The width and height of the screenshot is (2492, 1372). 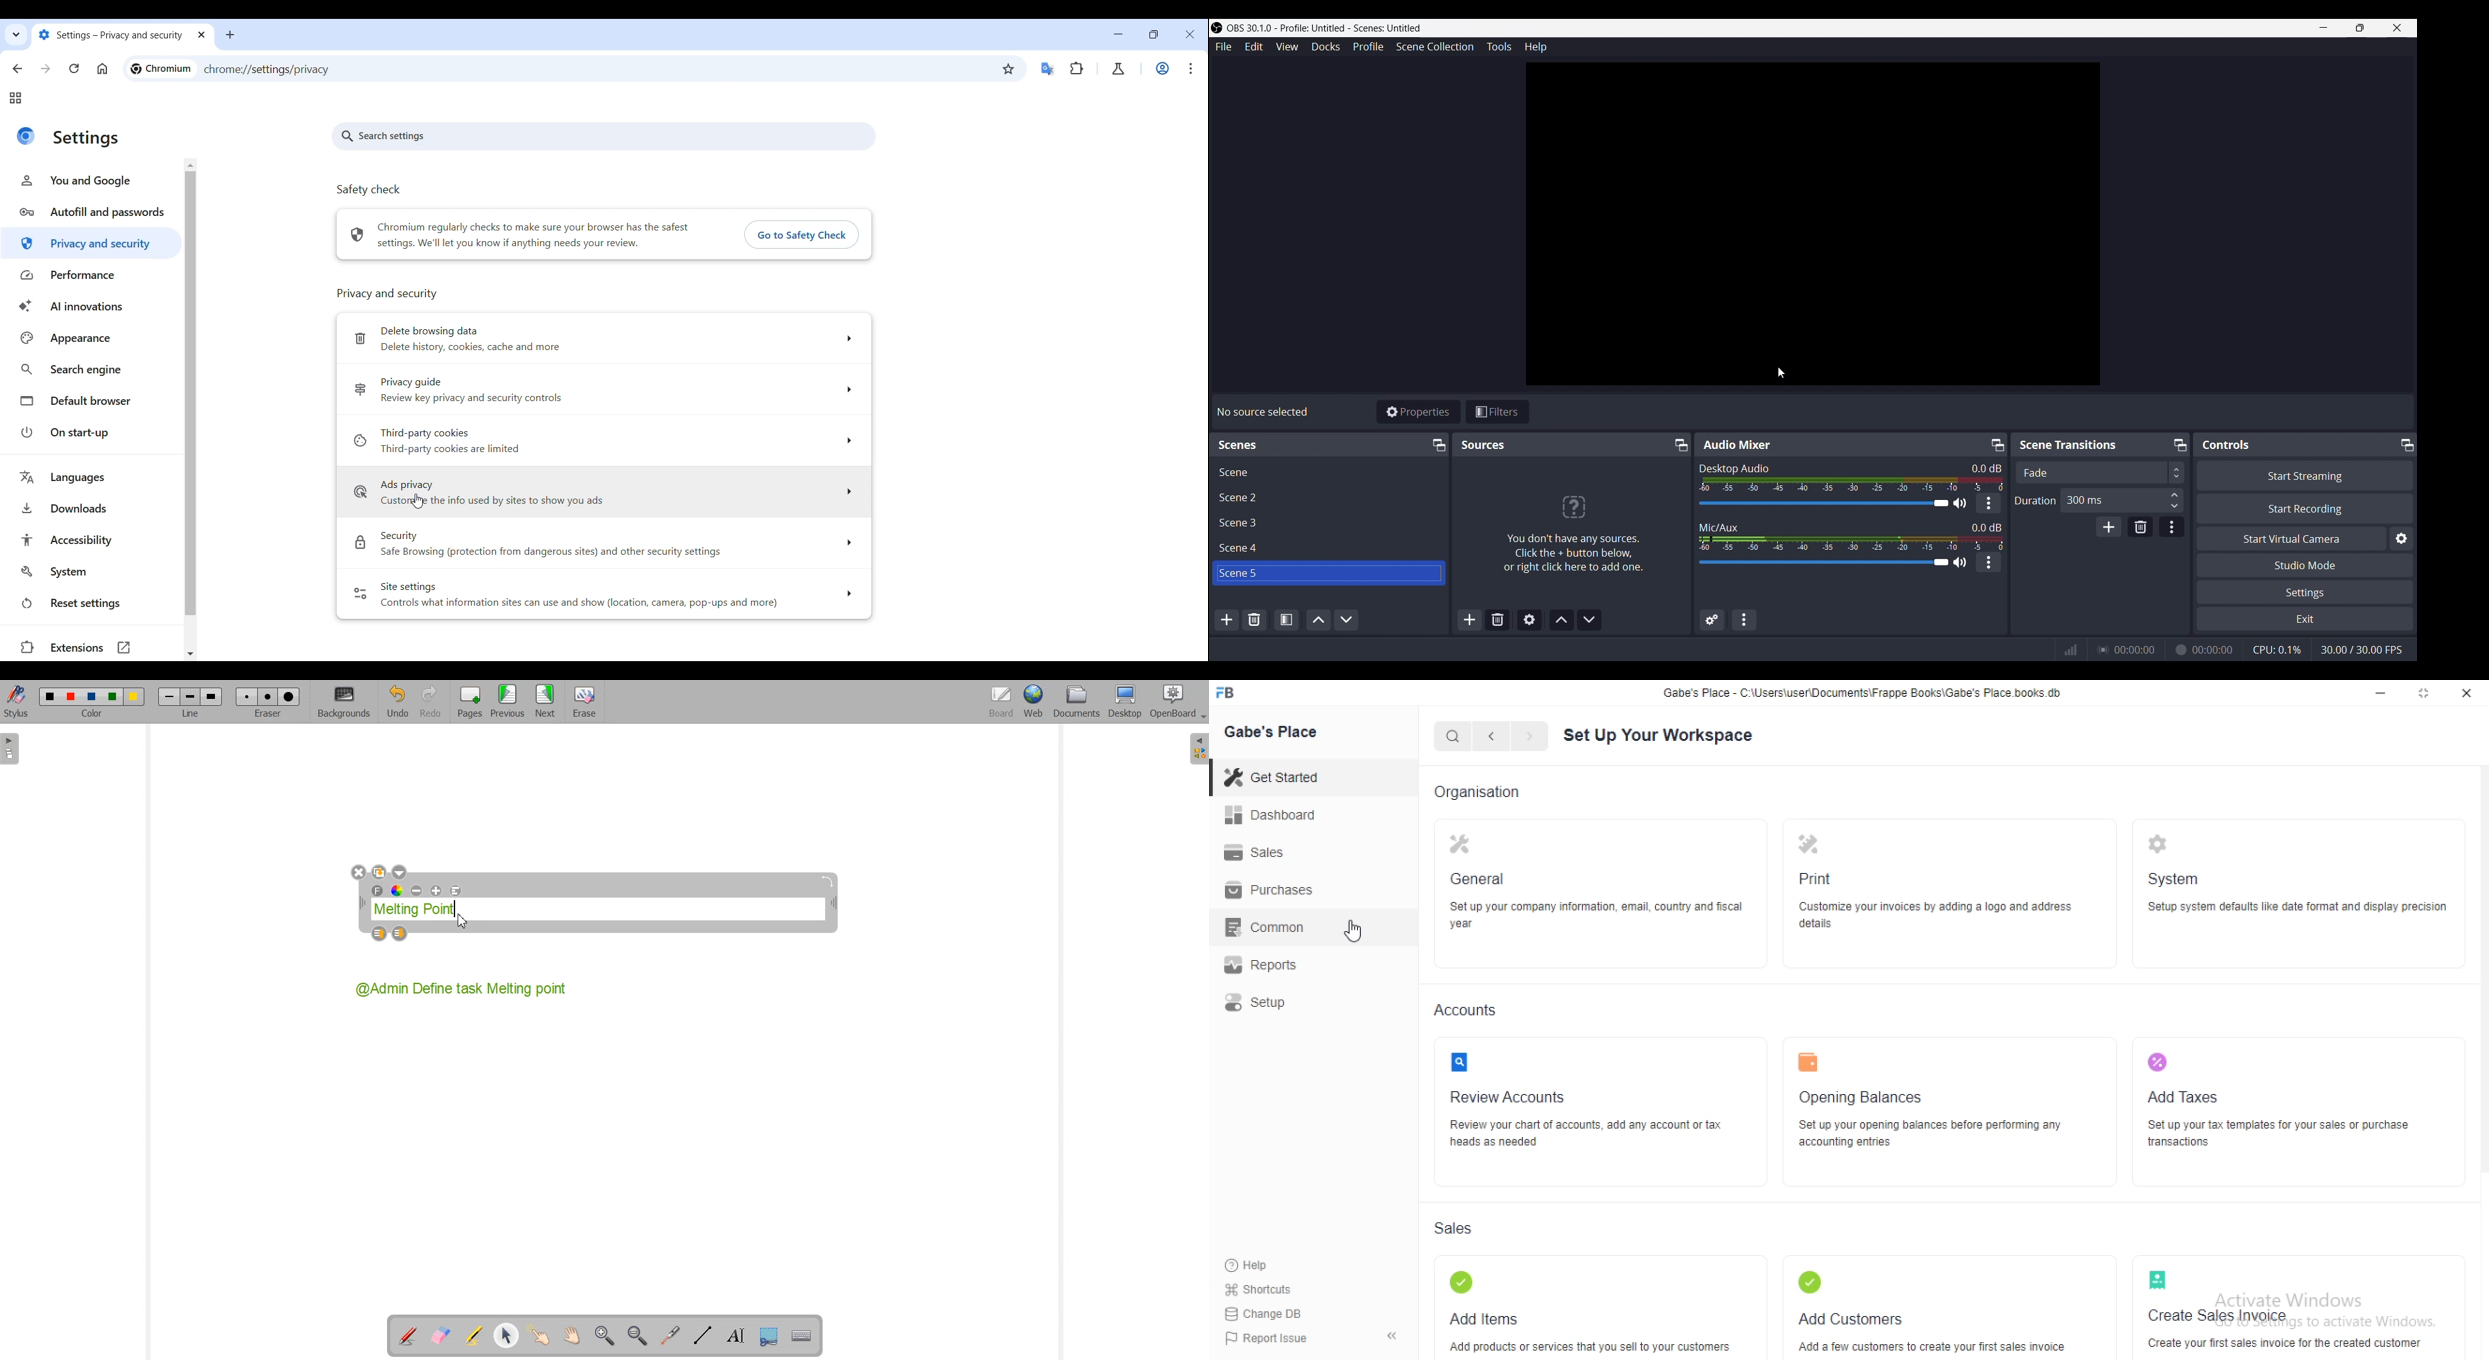 What do you see at coordinates (1810, 847) in the screenshot?
I see `logo` at bounding box center [1810, 847].